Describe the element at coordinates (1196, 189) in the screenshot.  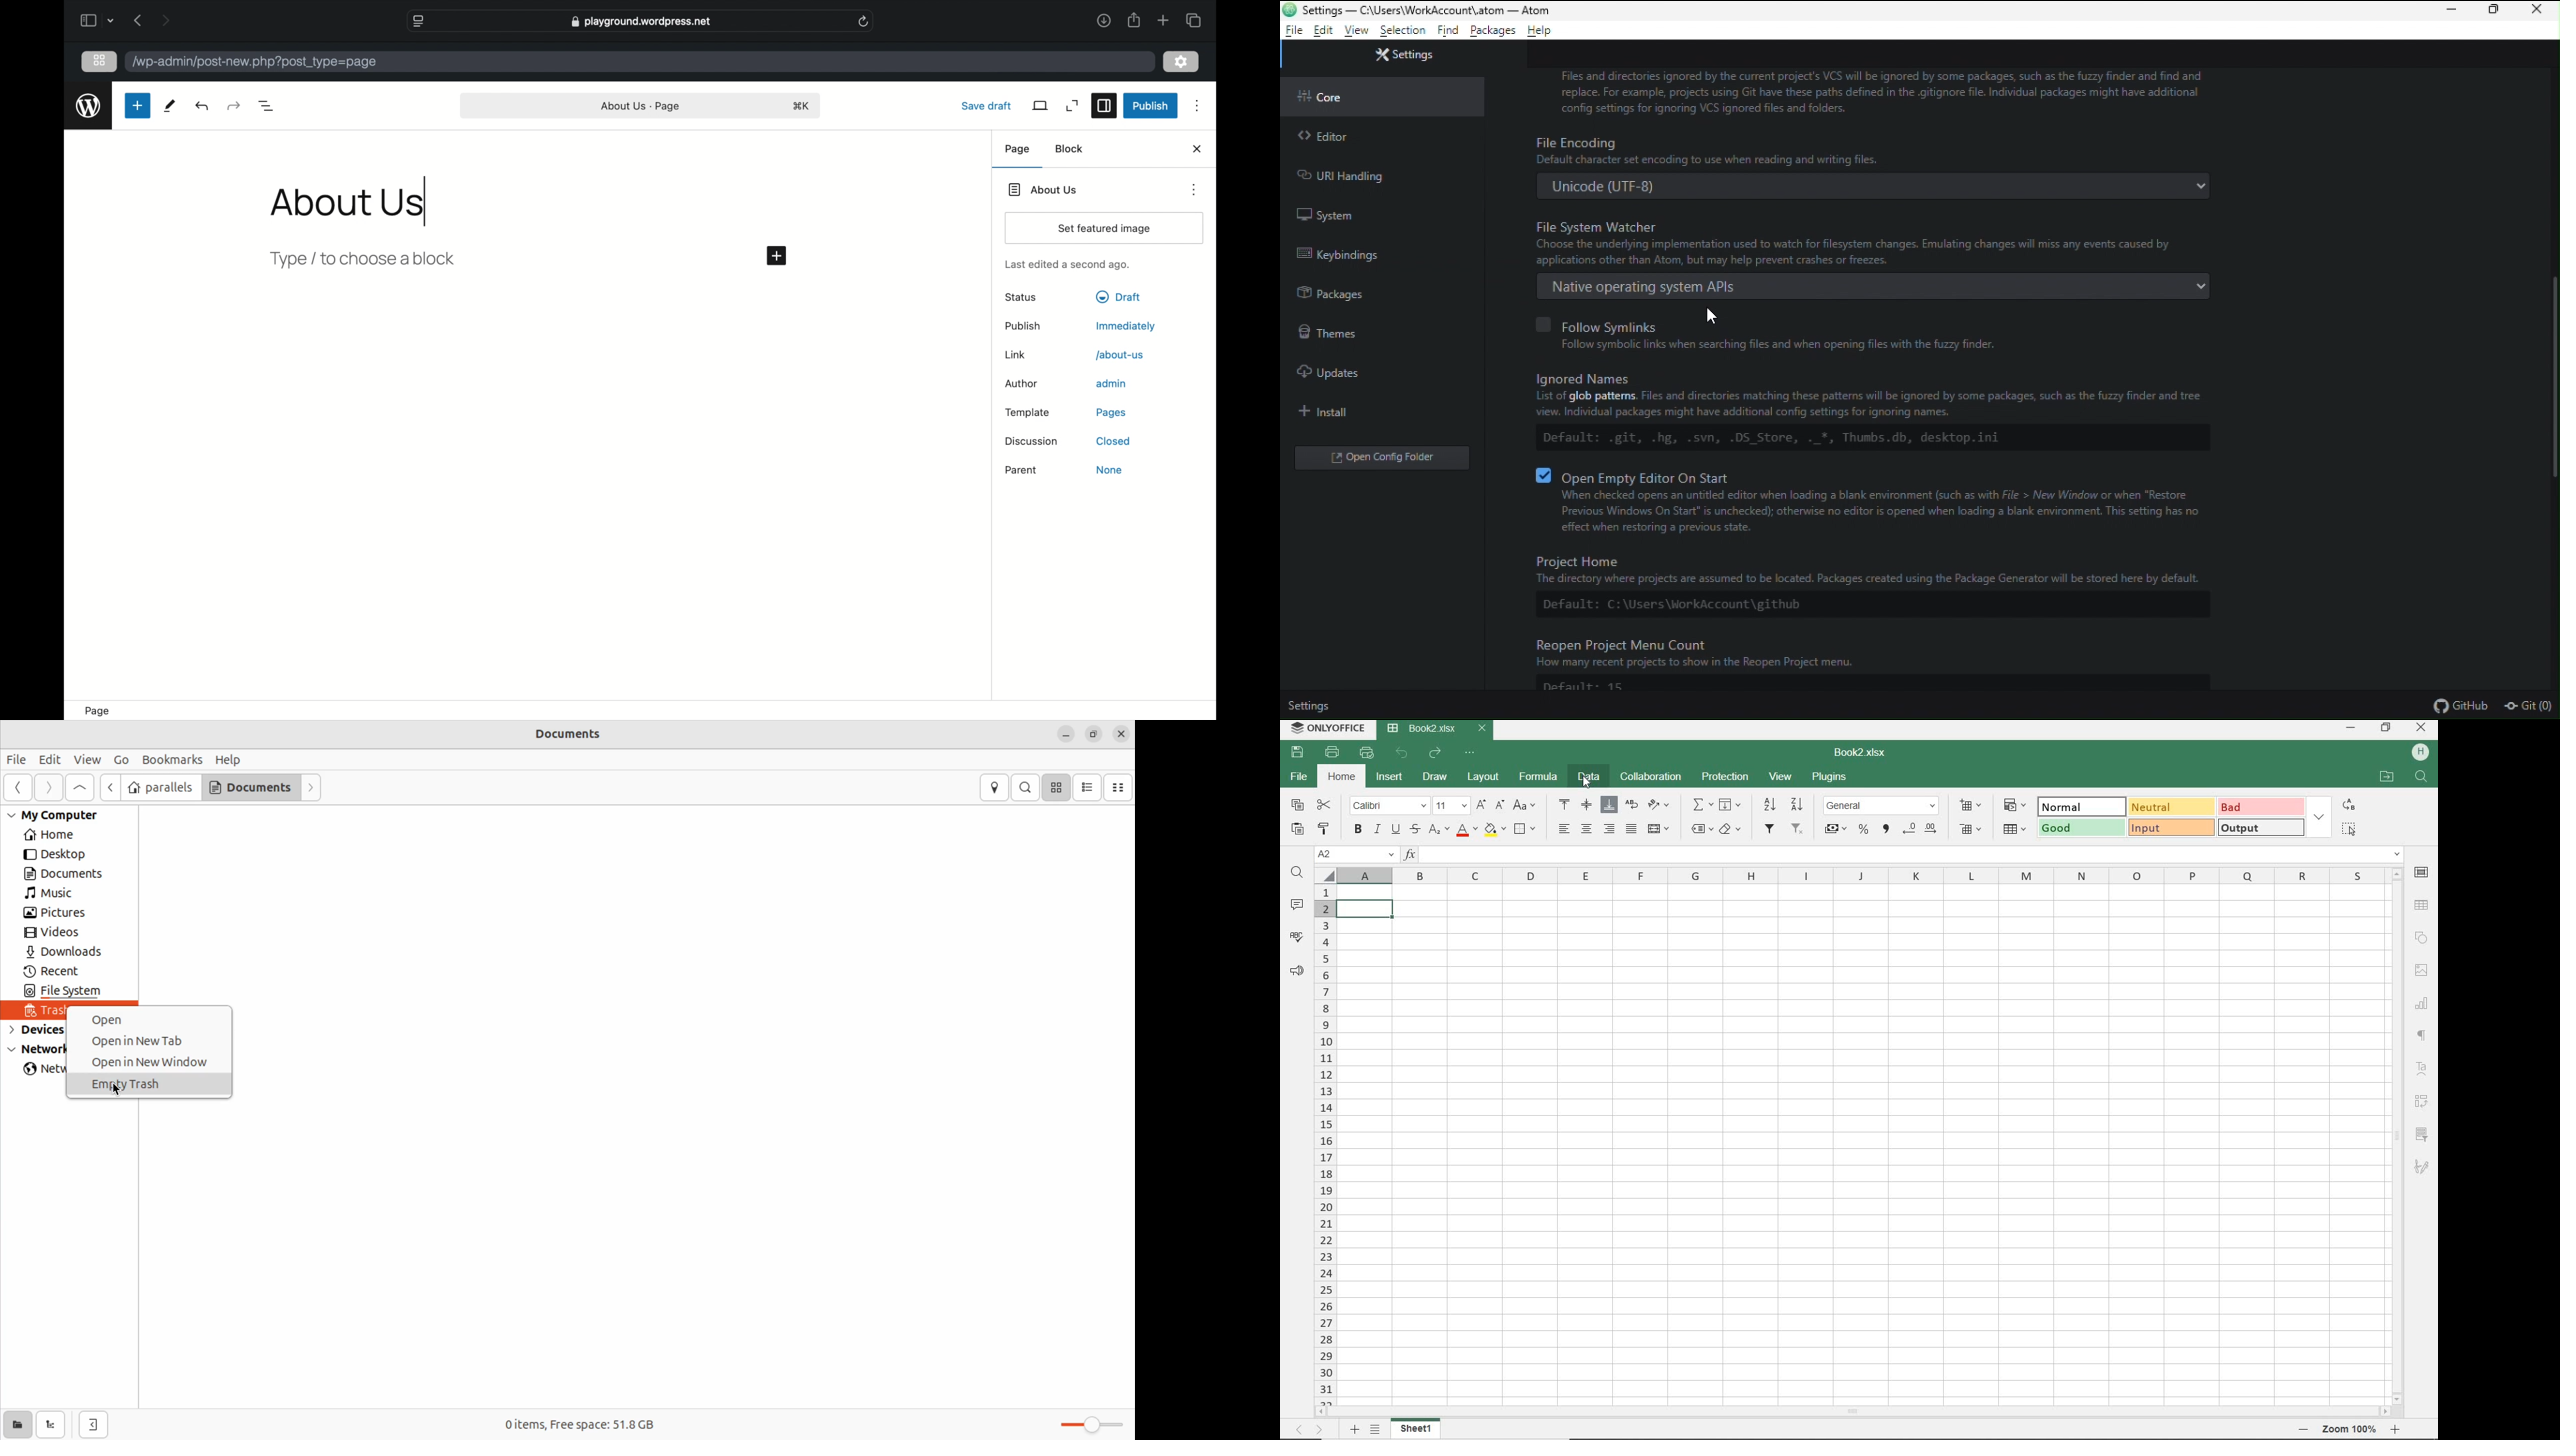
I see `more options` at that location.